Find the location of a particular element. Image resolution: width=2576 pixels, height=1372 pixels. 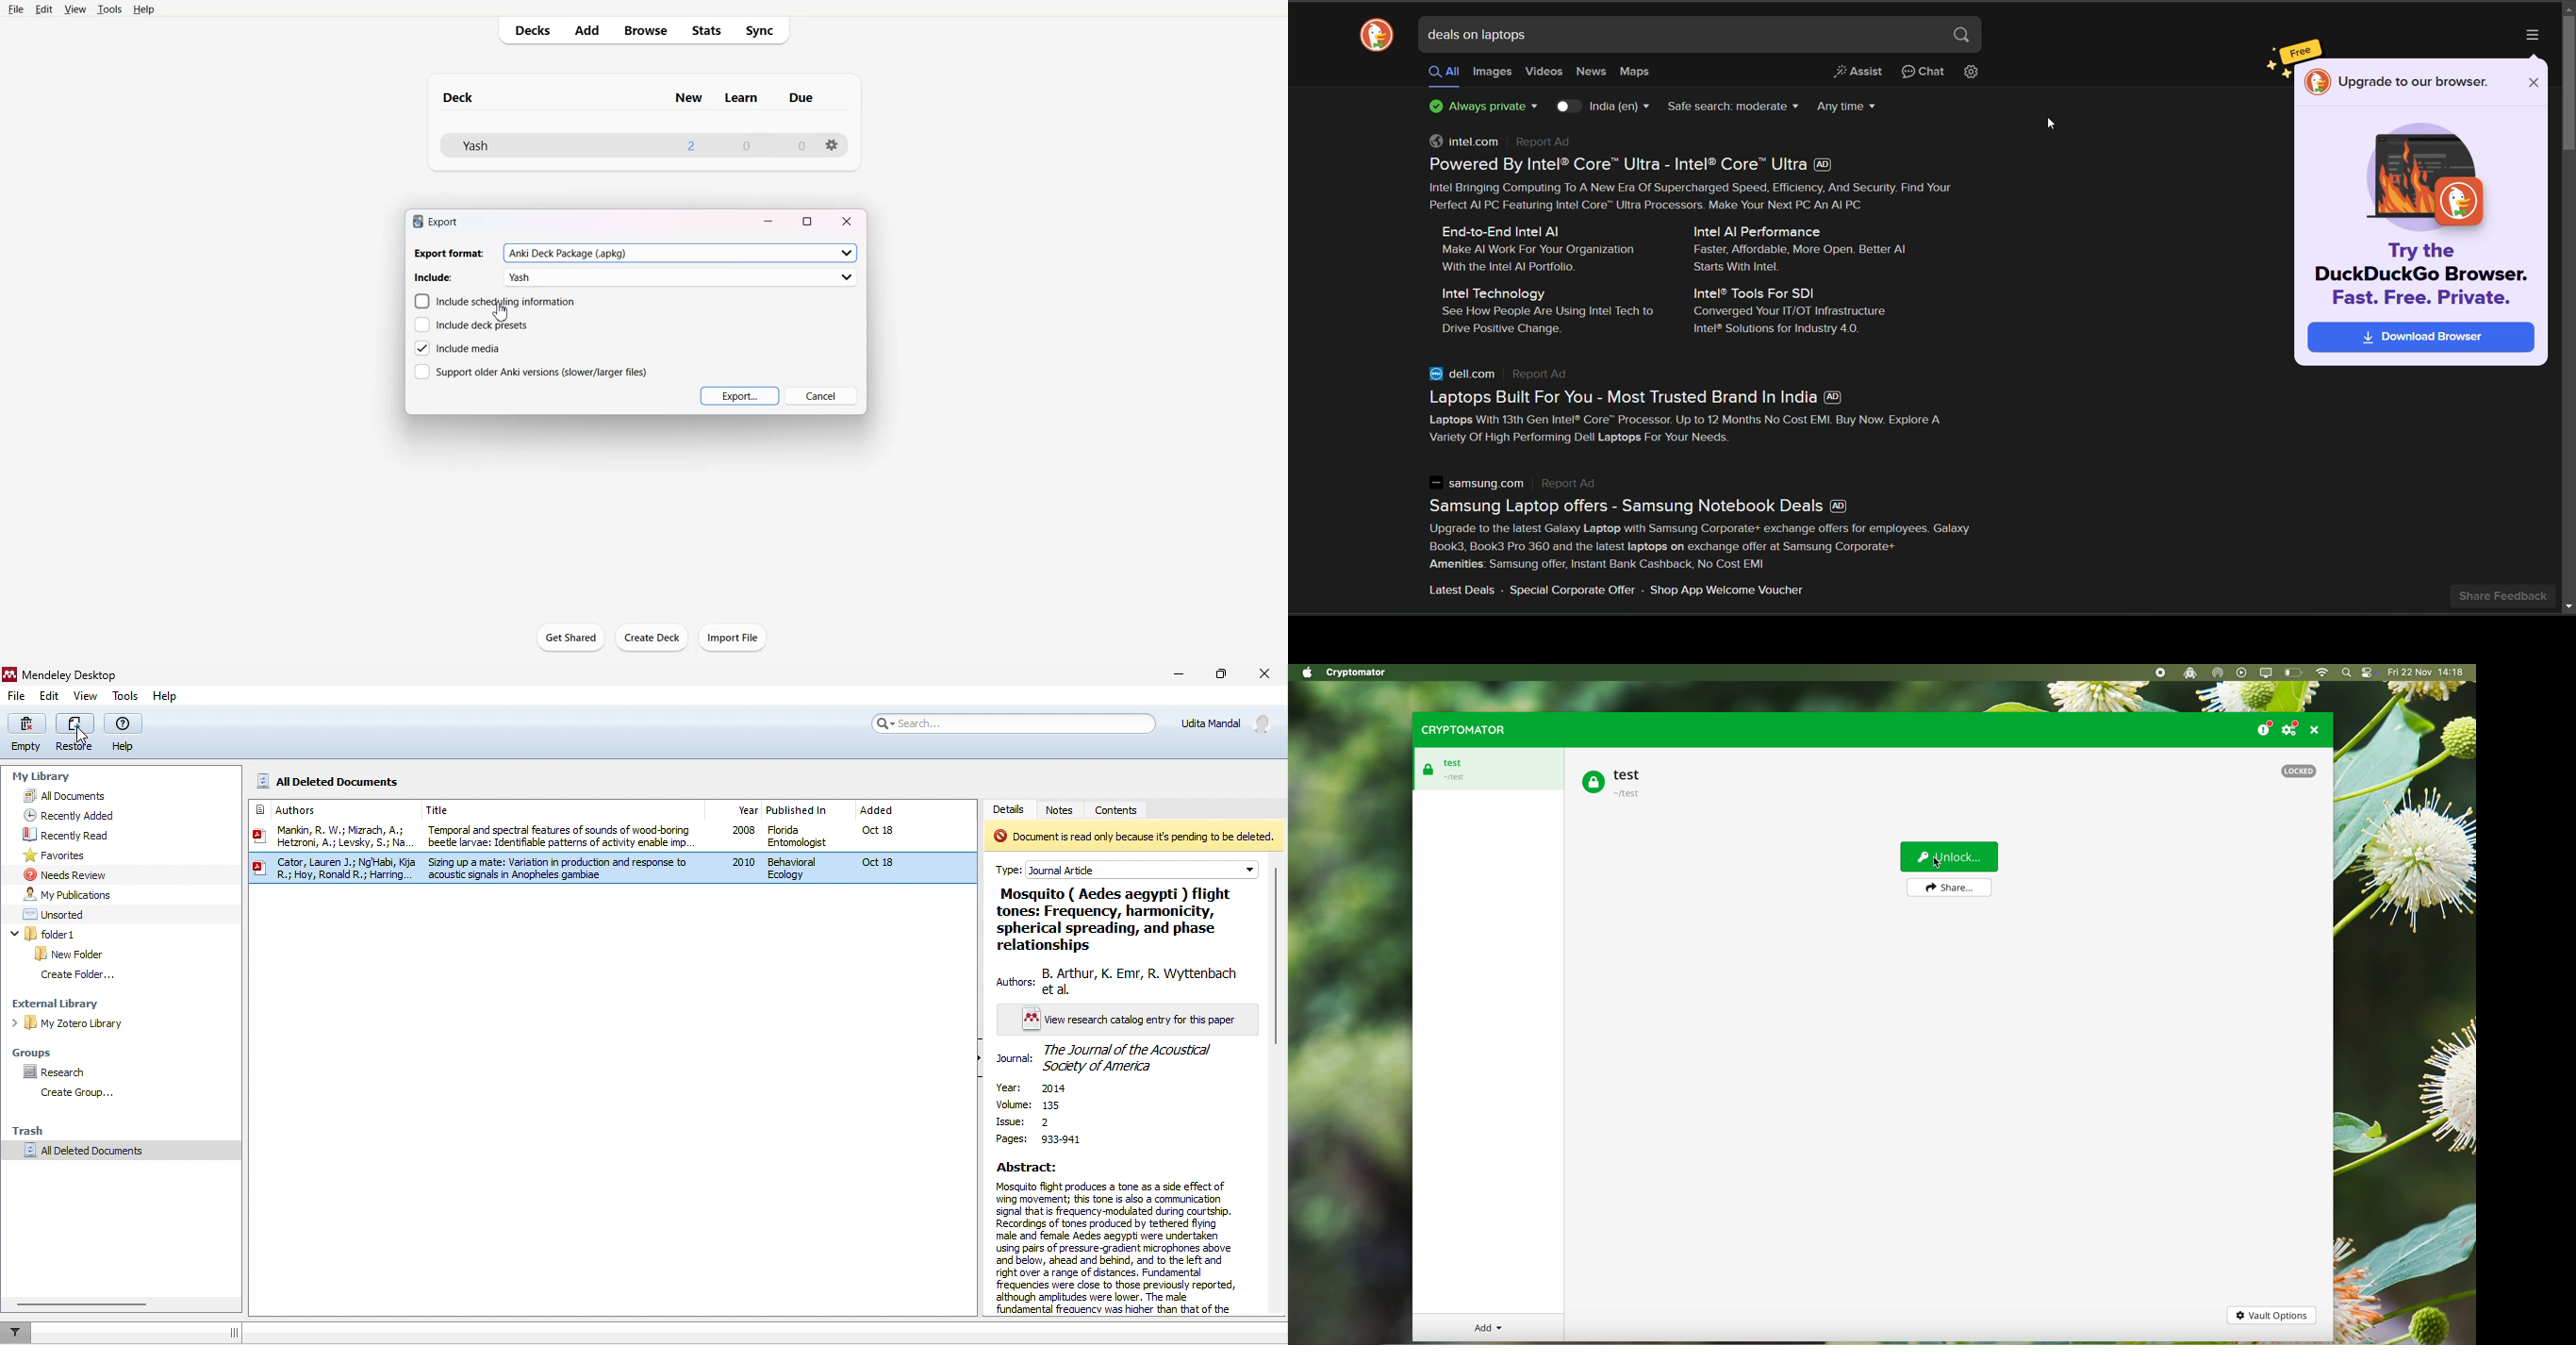

Include: yash is located at coordinates (637, 277).